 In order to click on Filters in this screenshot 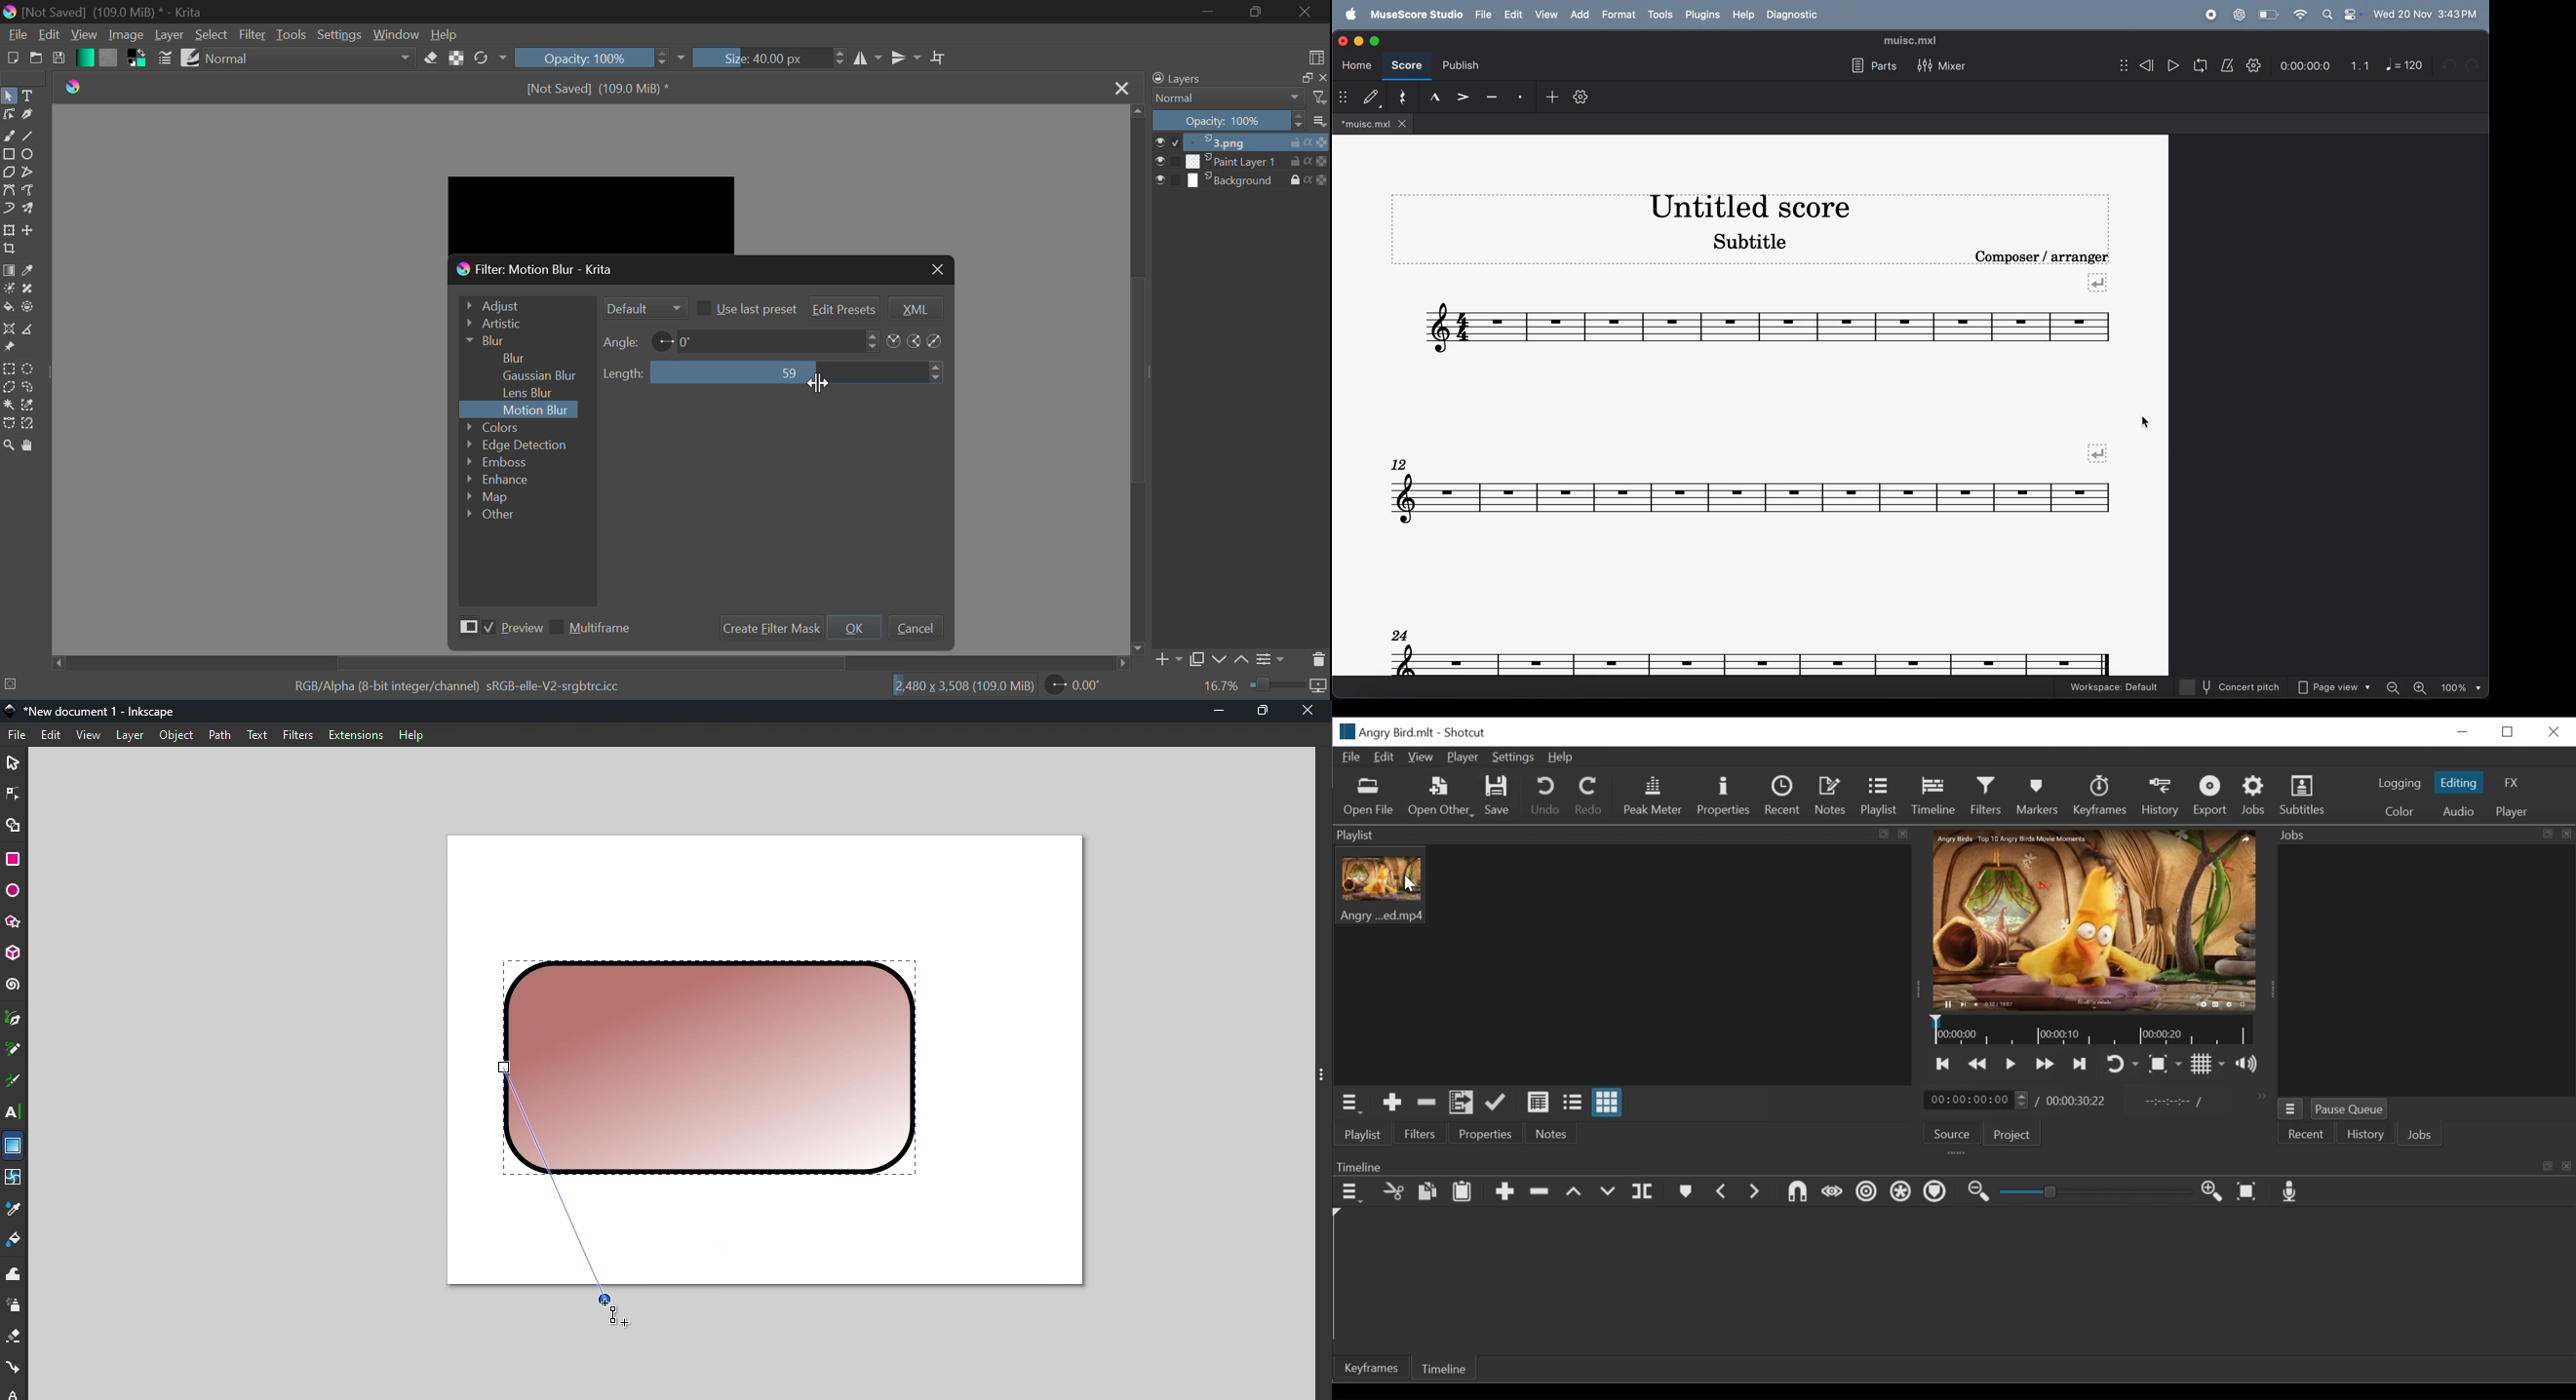, I will do `click(296, 734)`.